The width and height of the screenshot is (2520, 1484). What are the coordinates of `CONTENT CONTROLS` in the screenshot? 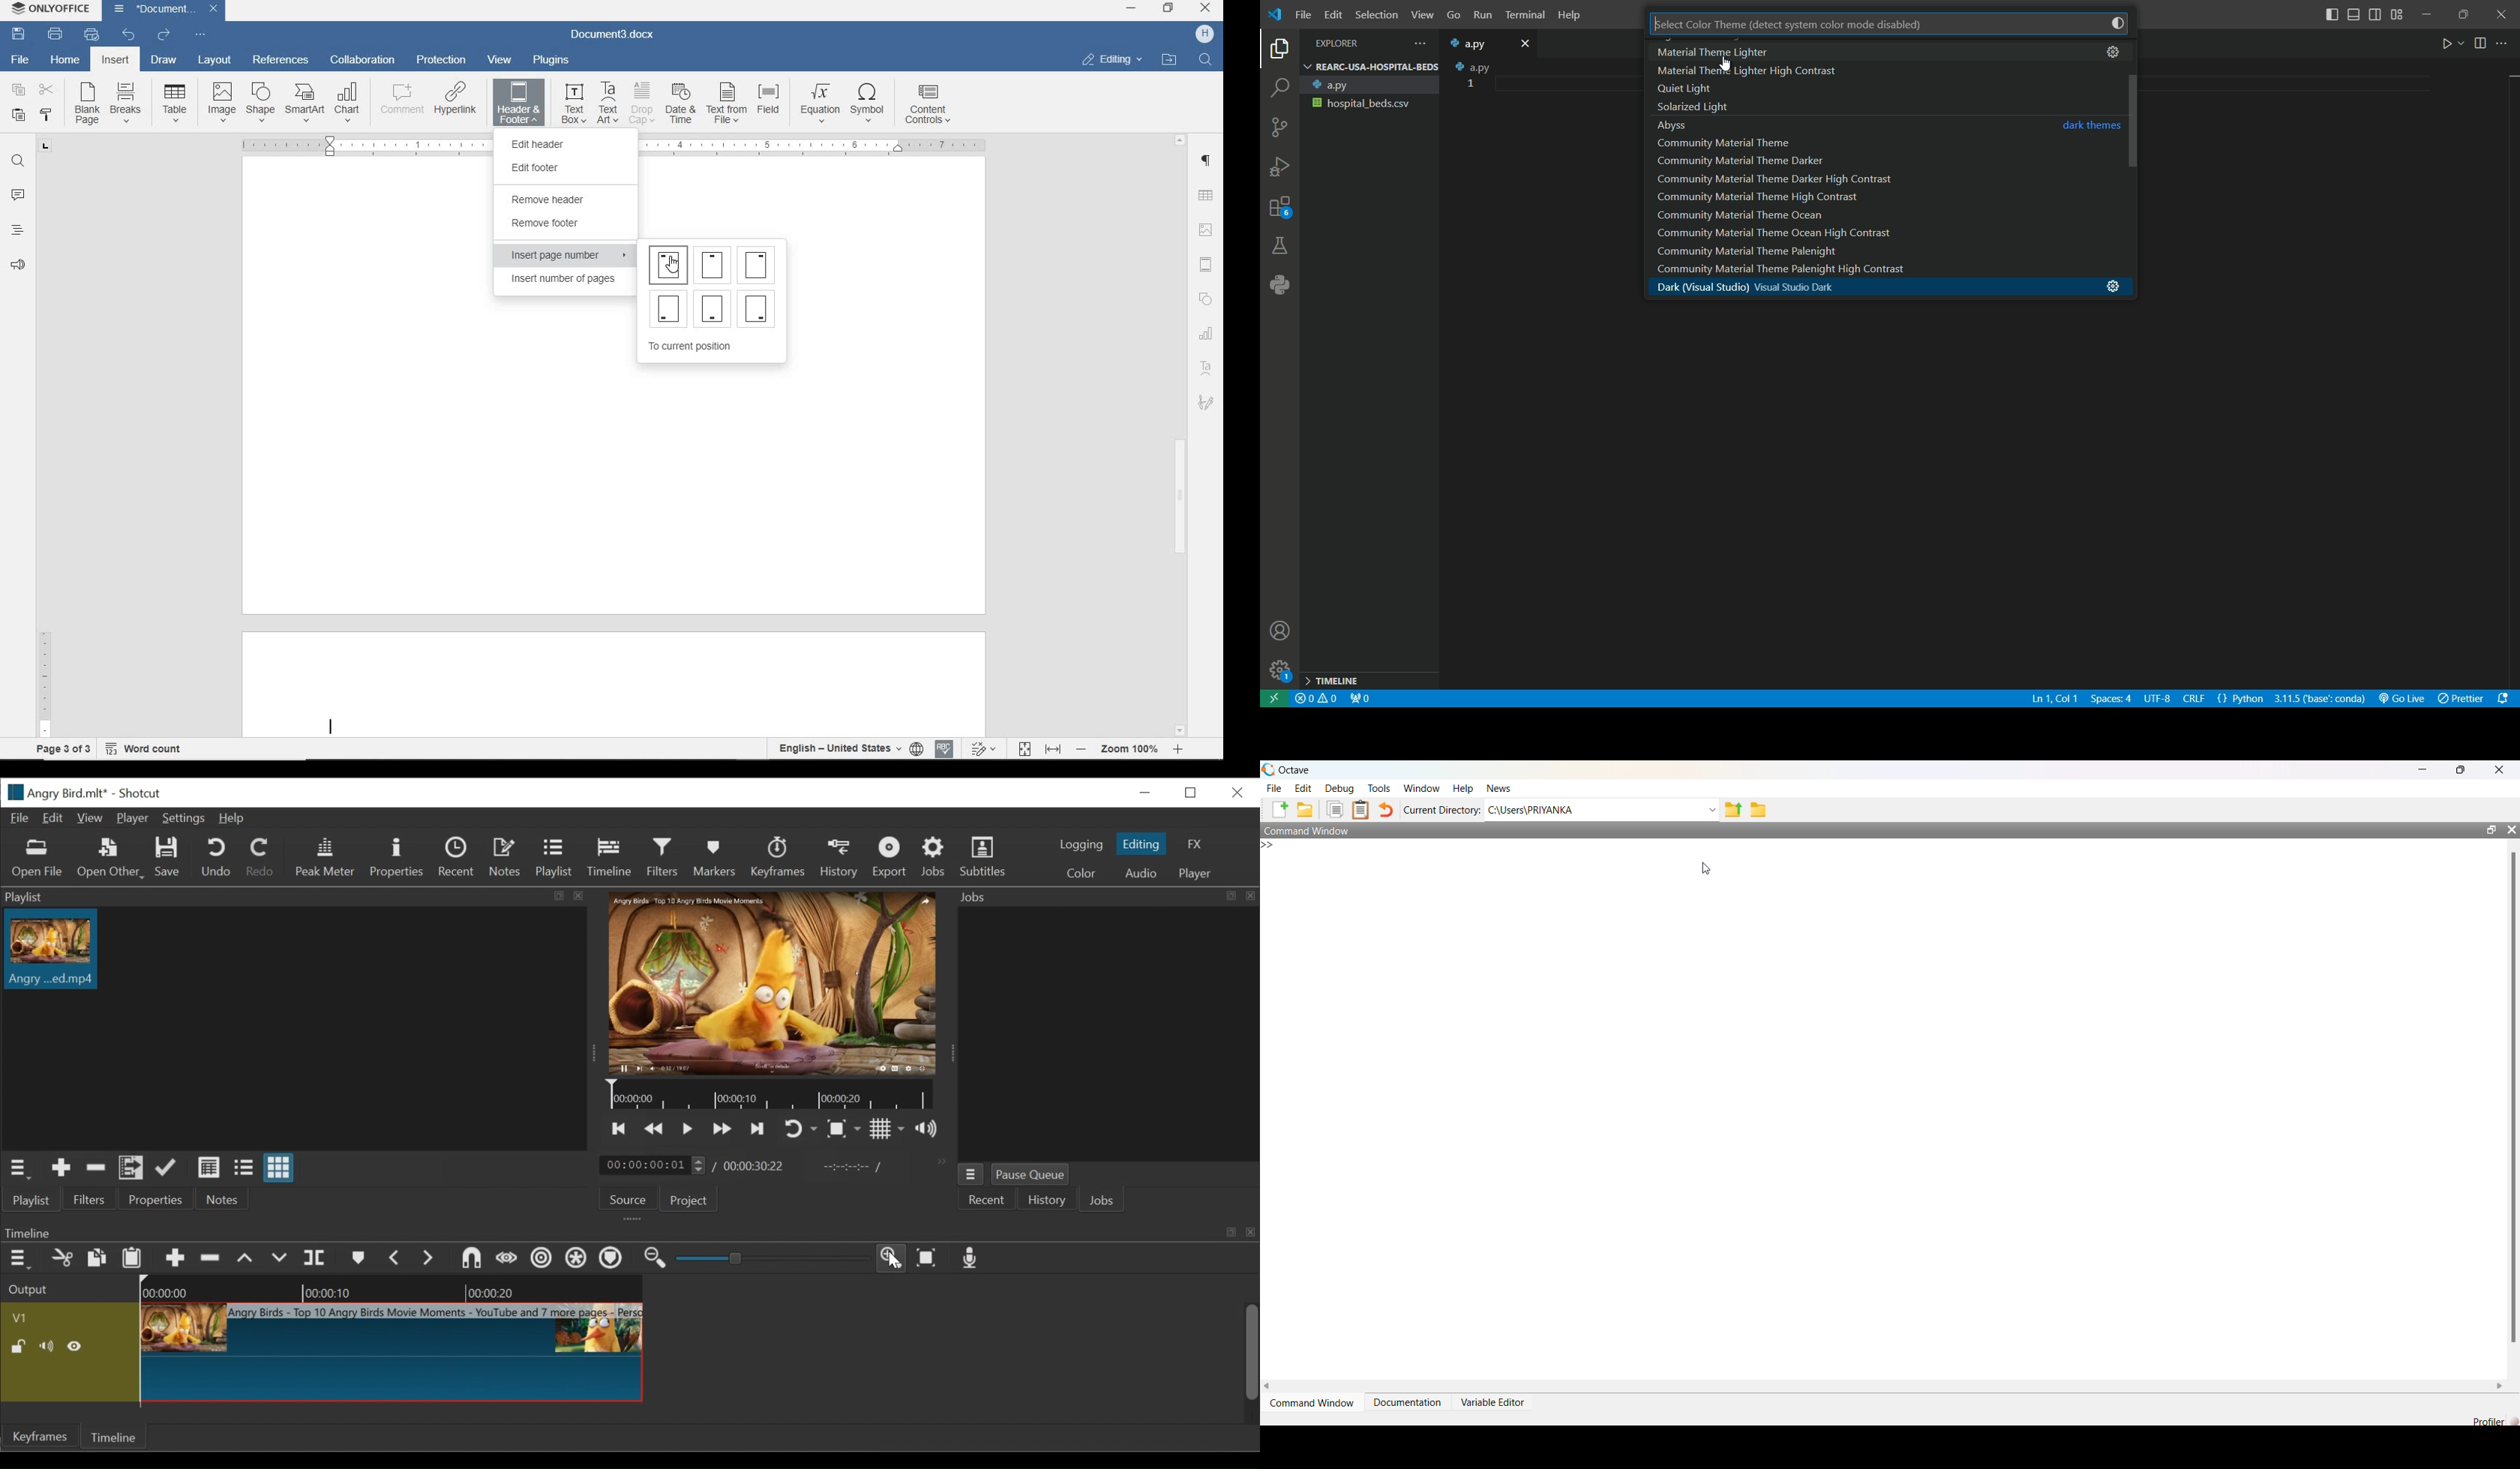 It's located at (928, 103).